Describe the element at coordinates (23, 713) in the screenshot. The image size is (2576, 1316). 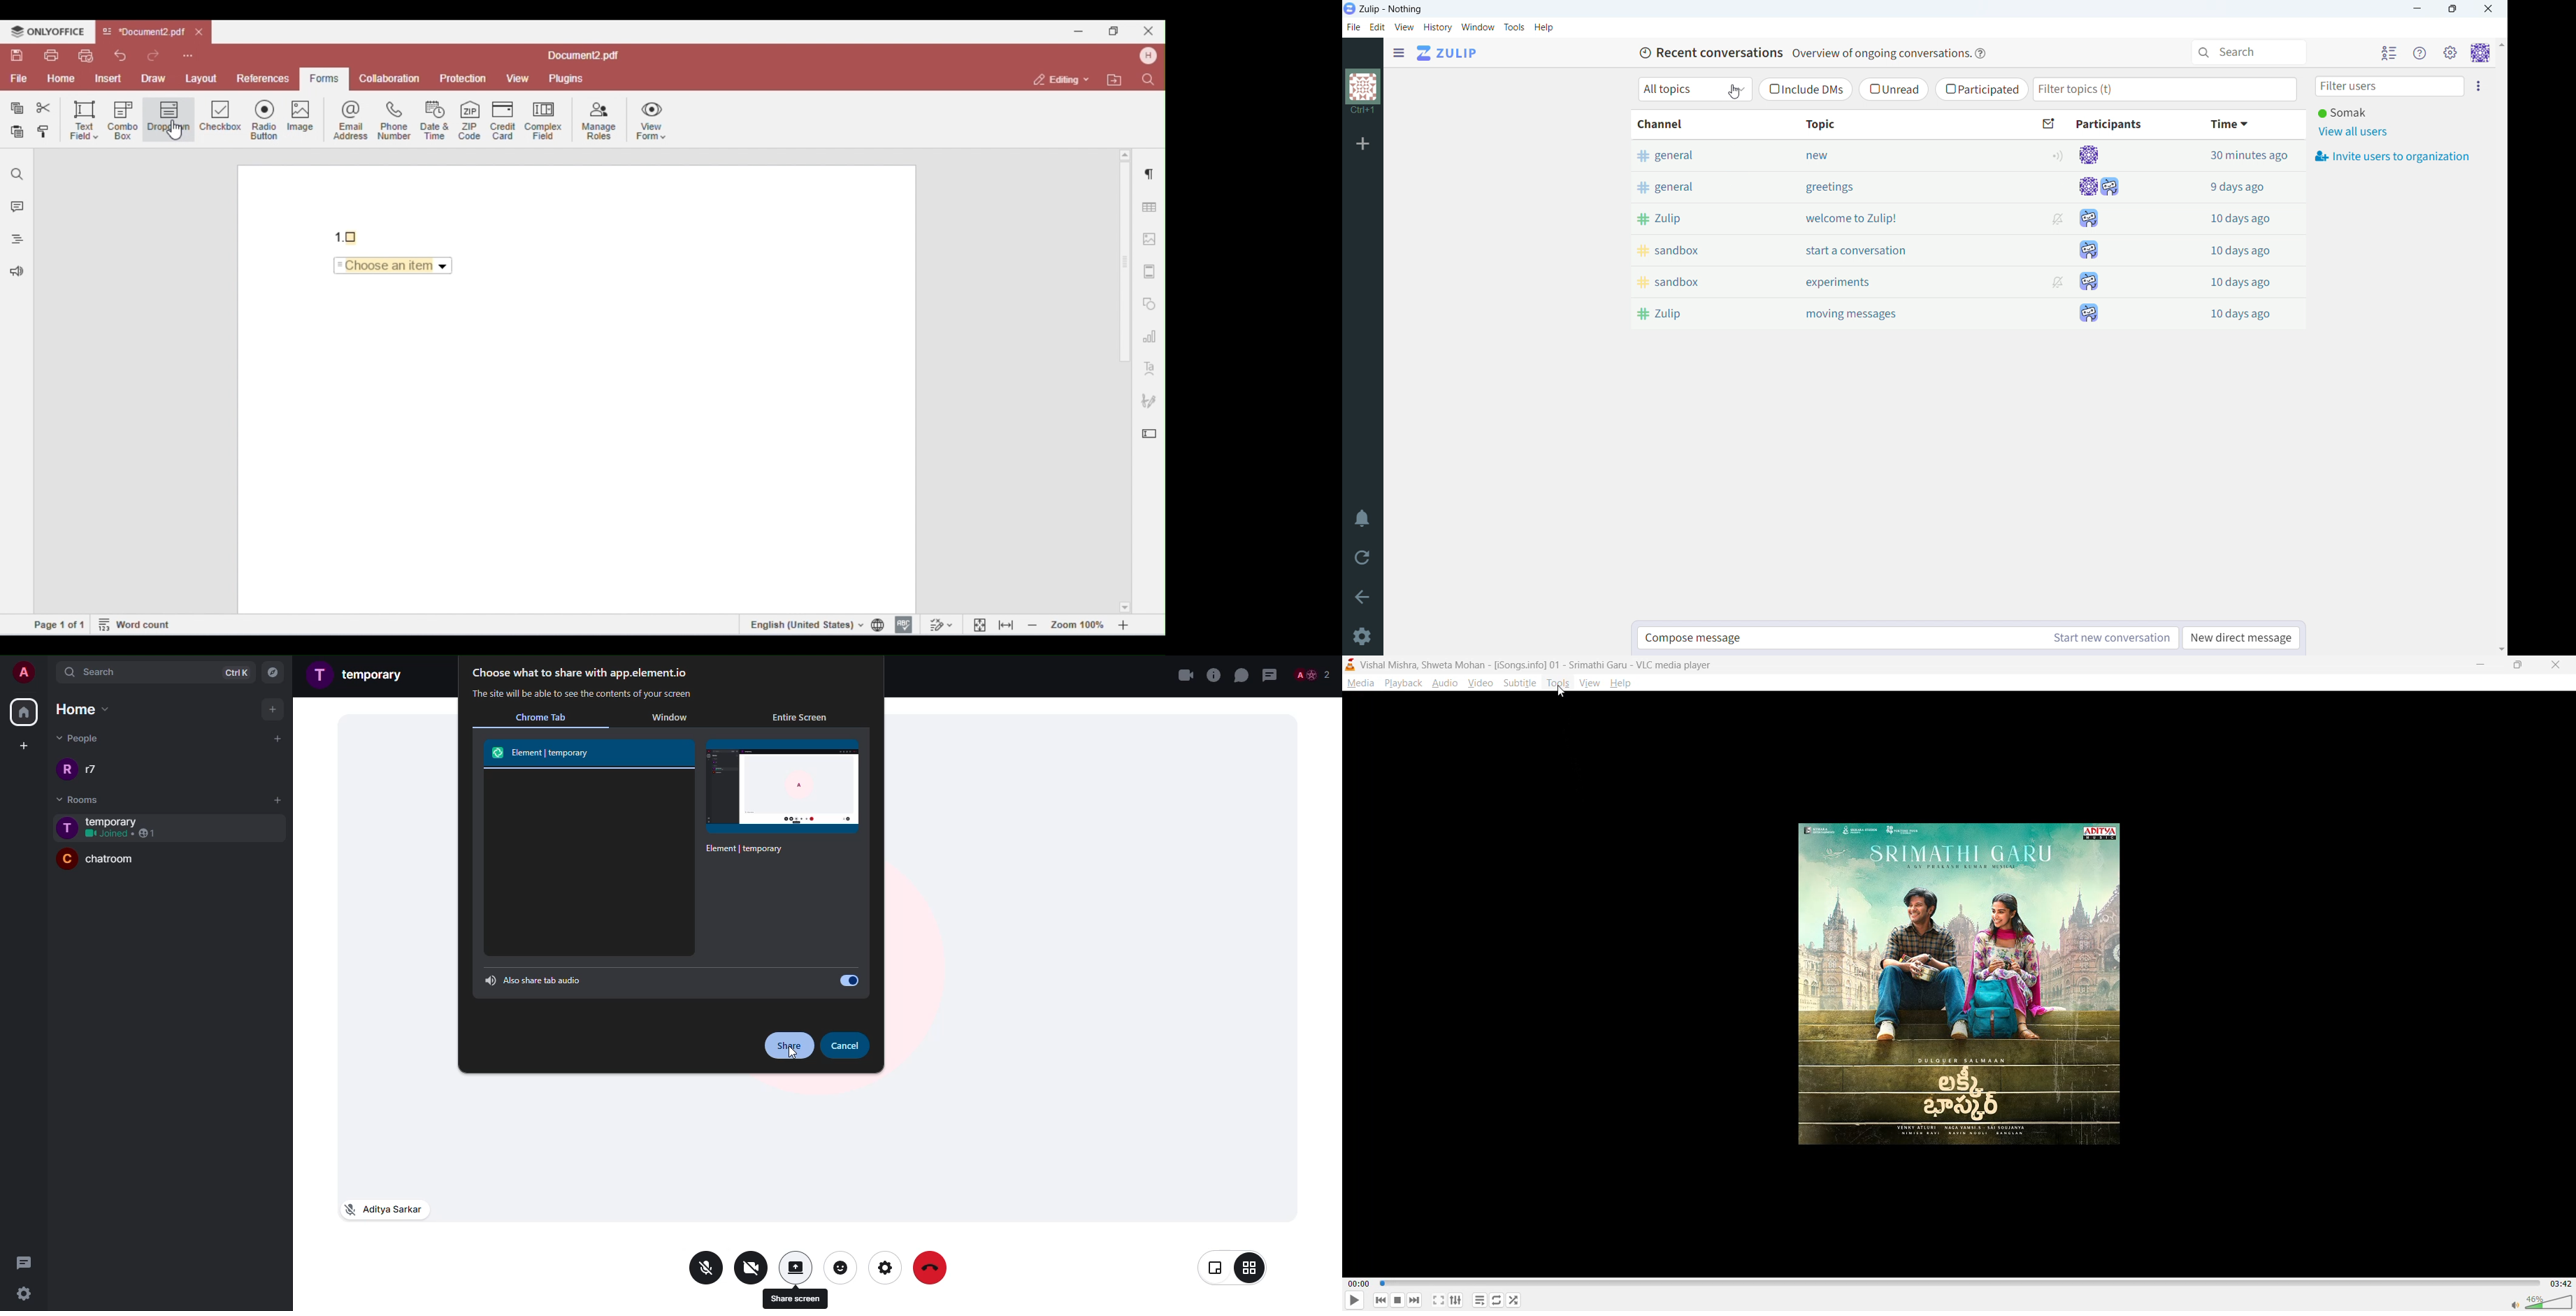
I see `home` at that location.